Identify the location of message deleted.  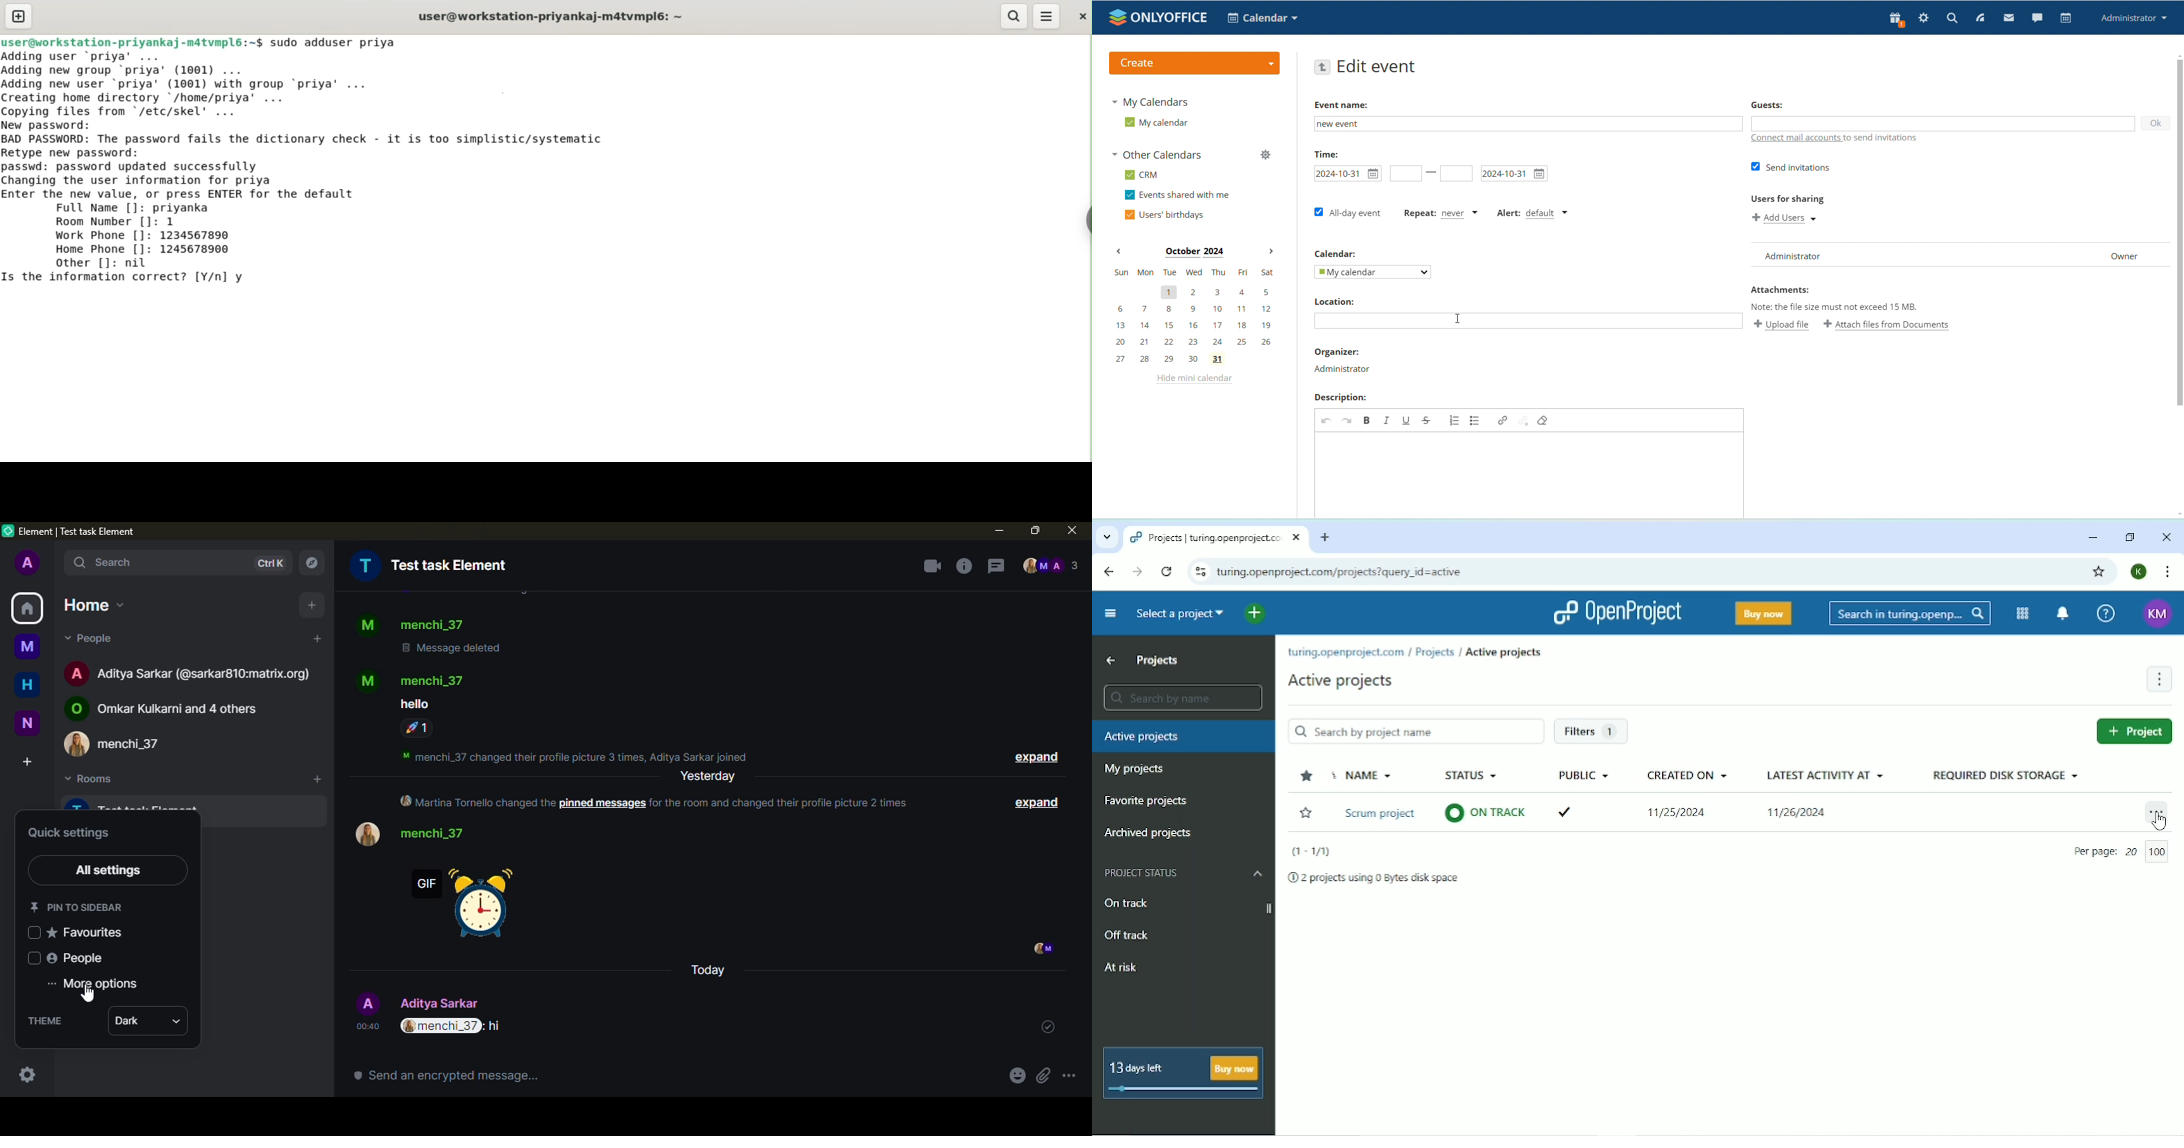
(451, 647).